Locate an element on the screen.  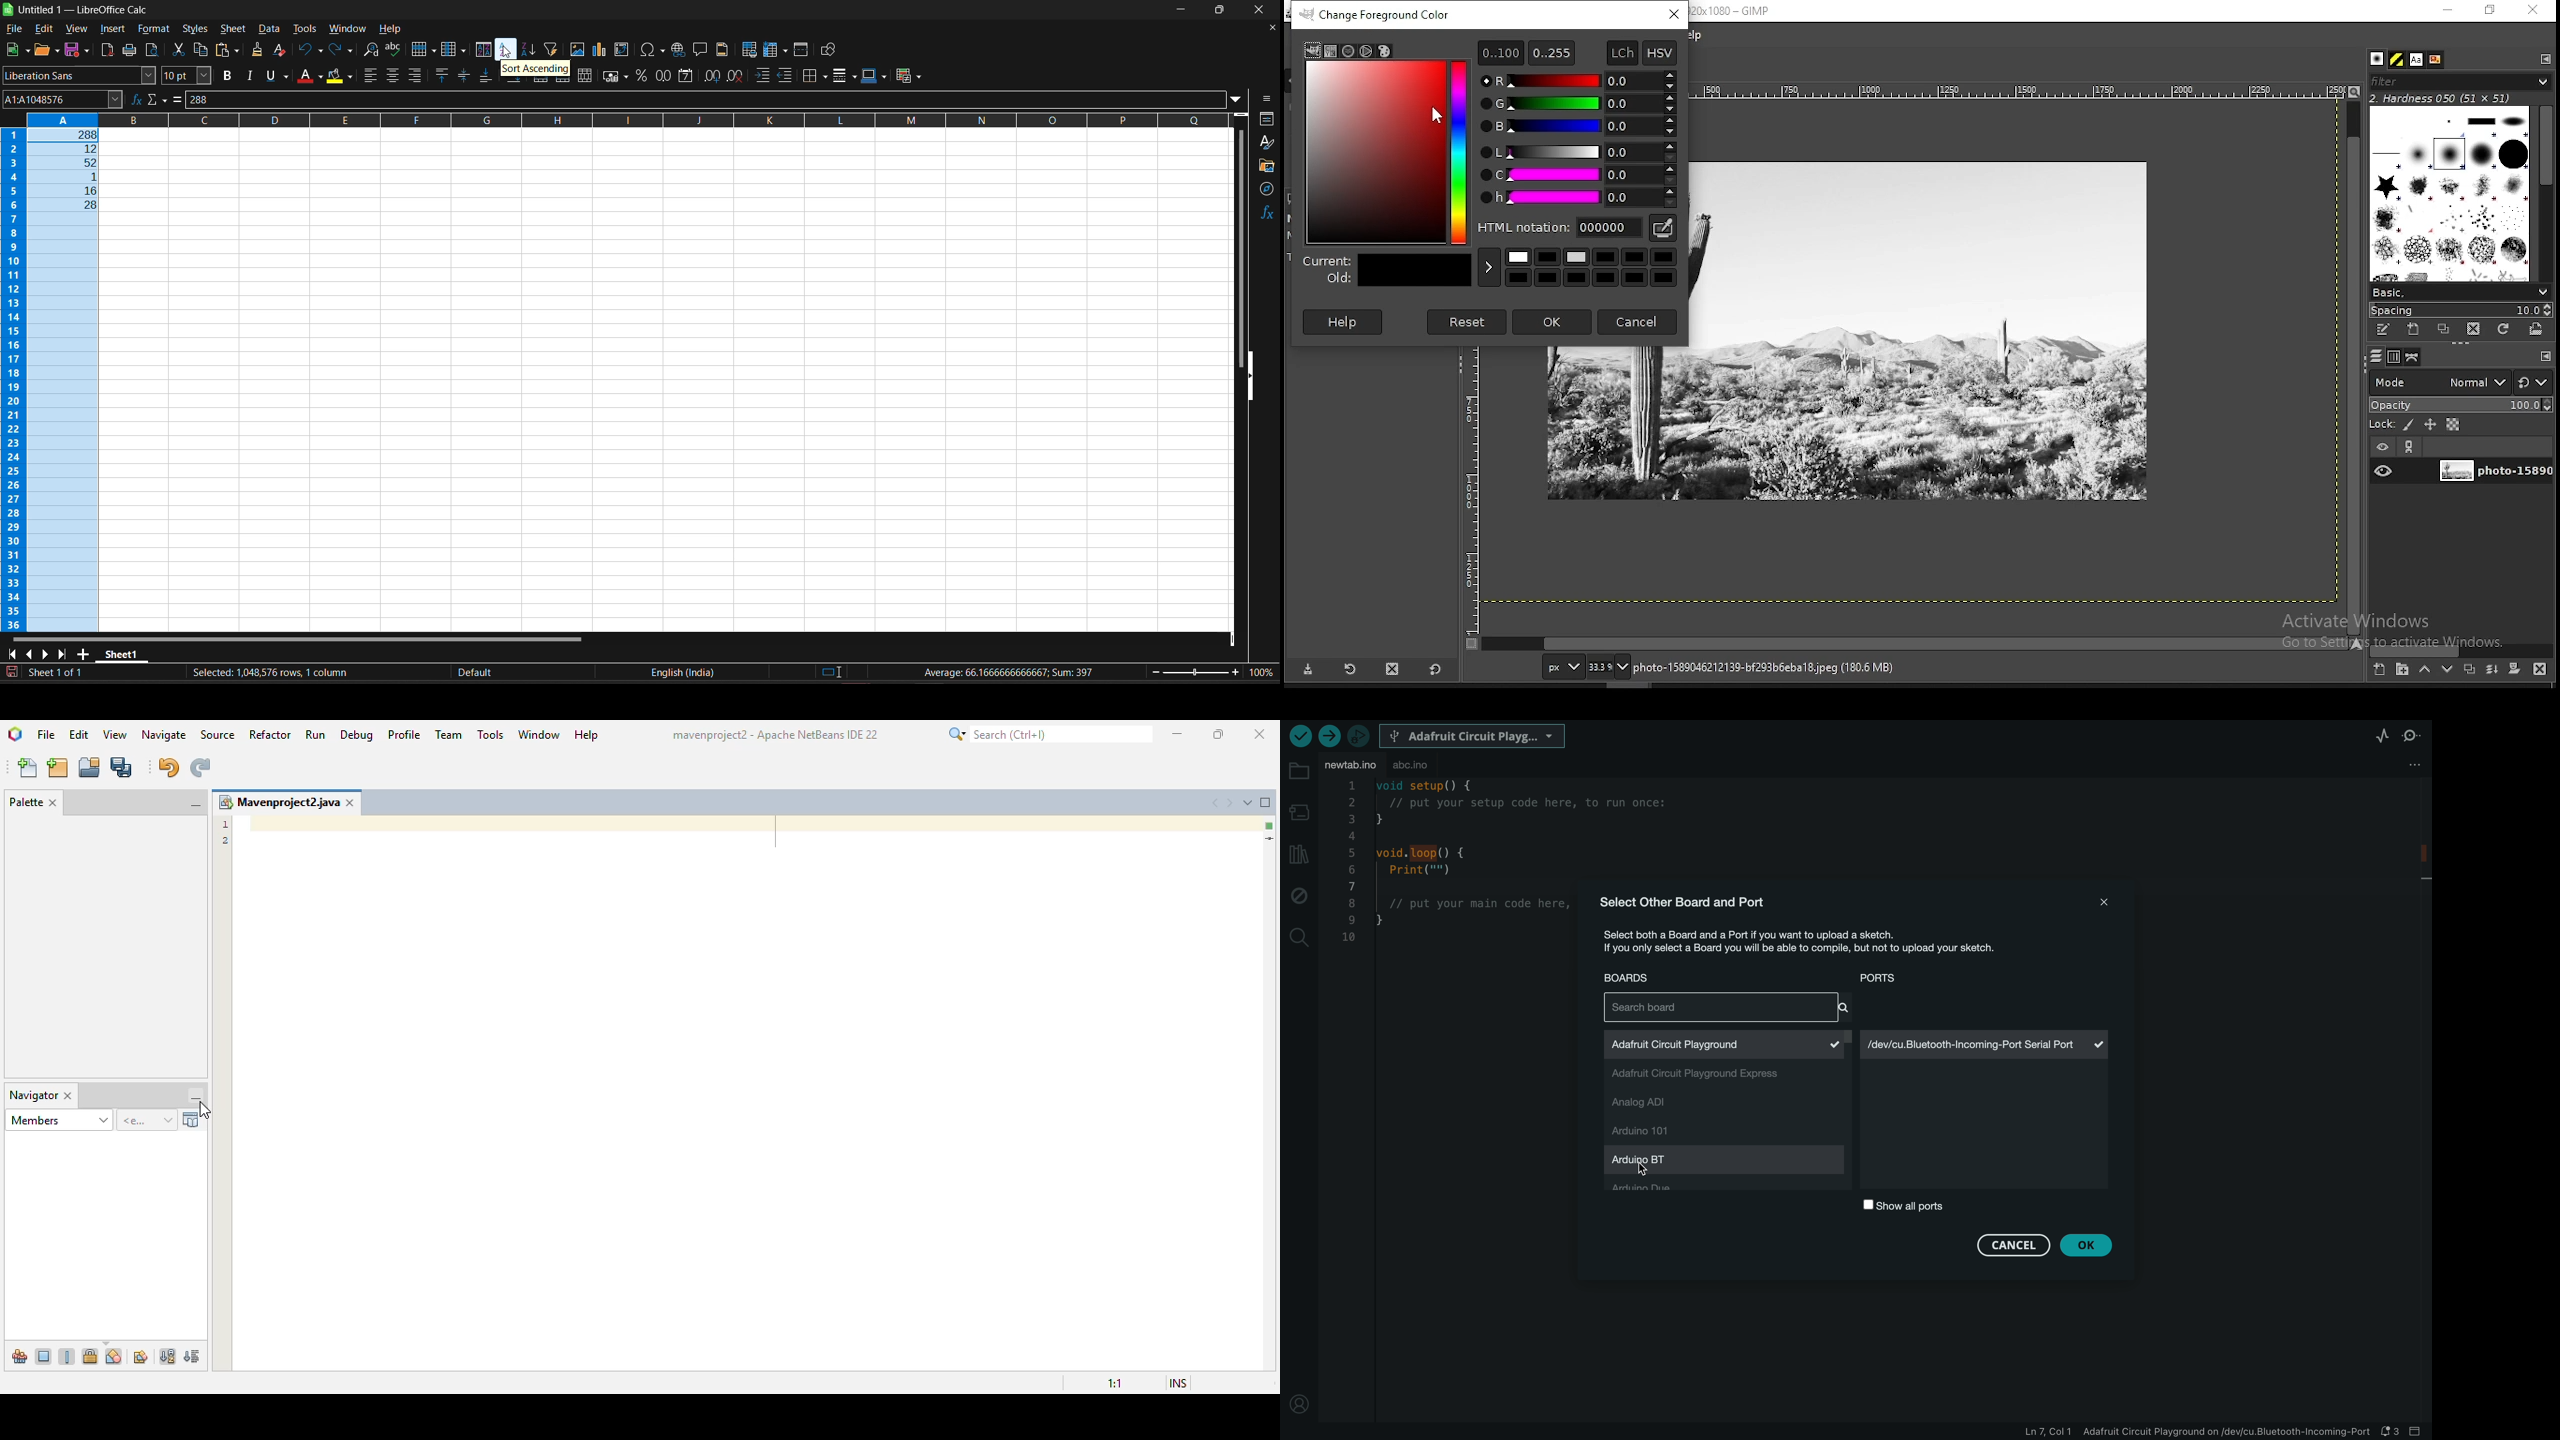
close is located at coordinates (1263, 9).